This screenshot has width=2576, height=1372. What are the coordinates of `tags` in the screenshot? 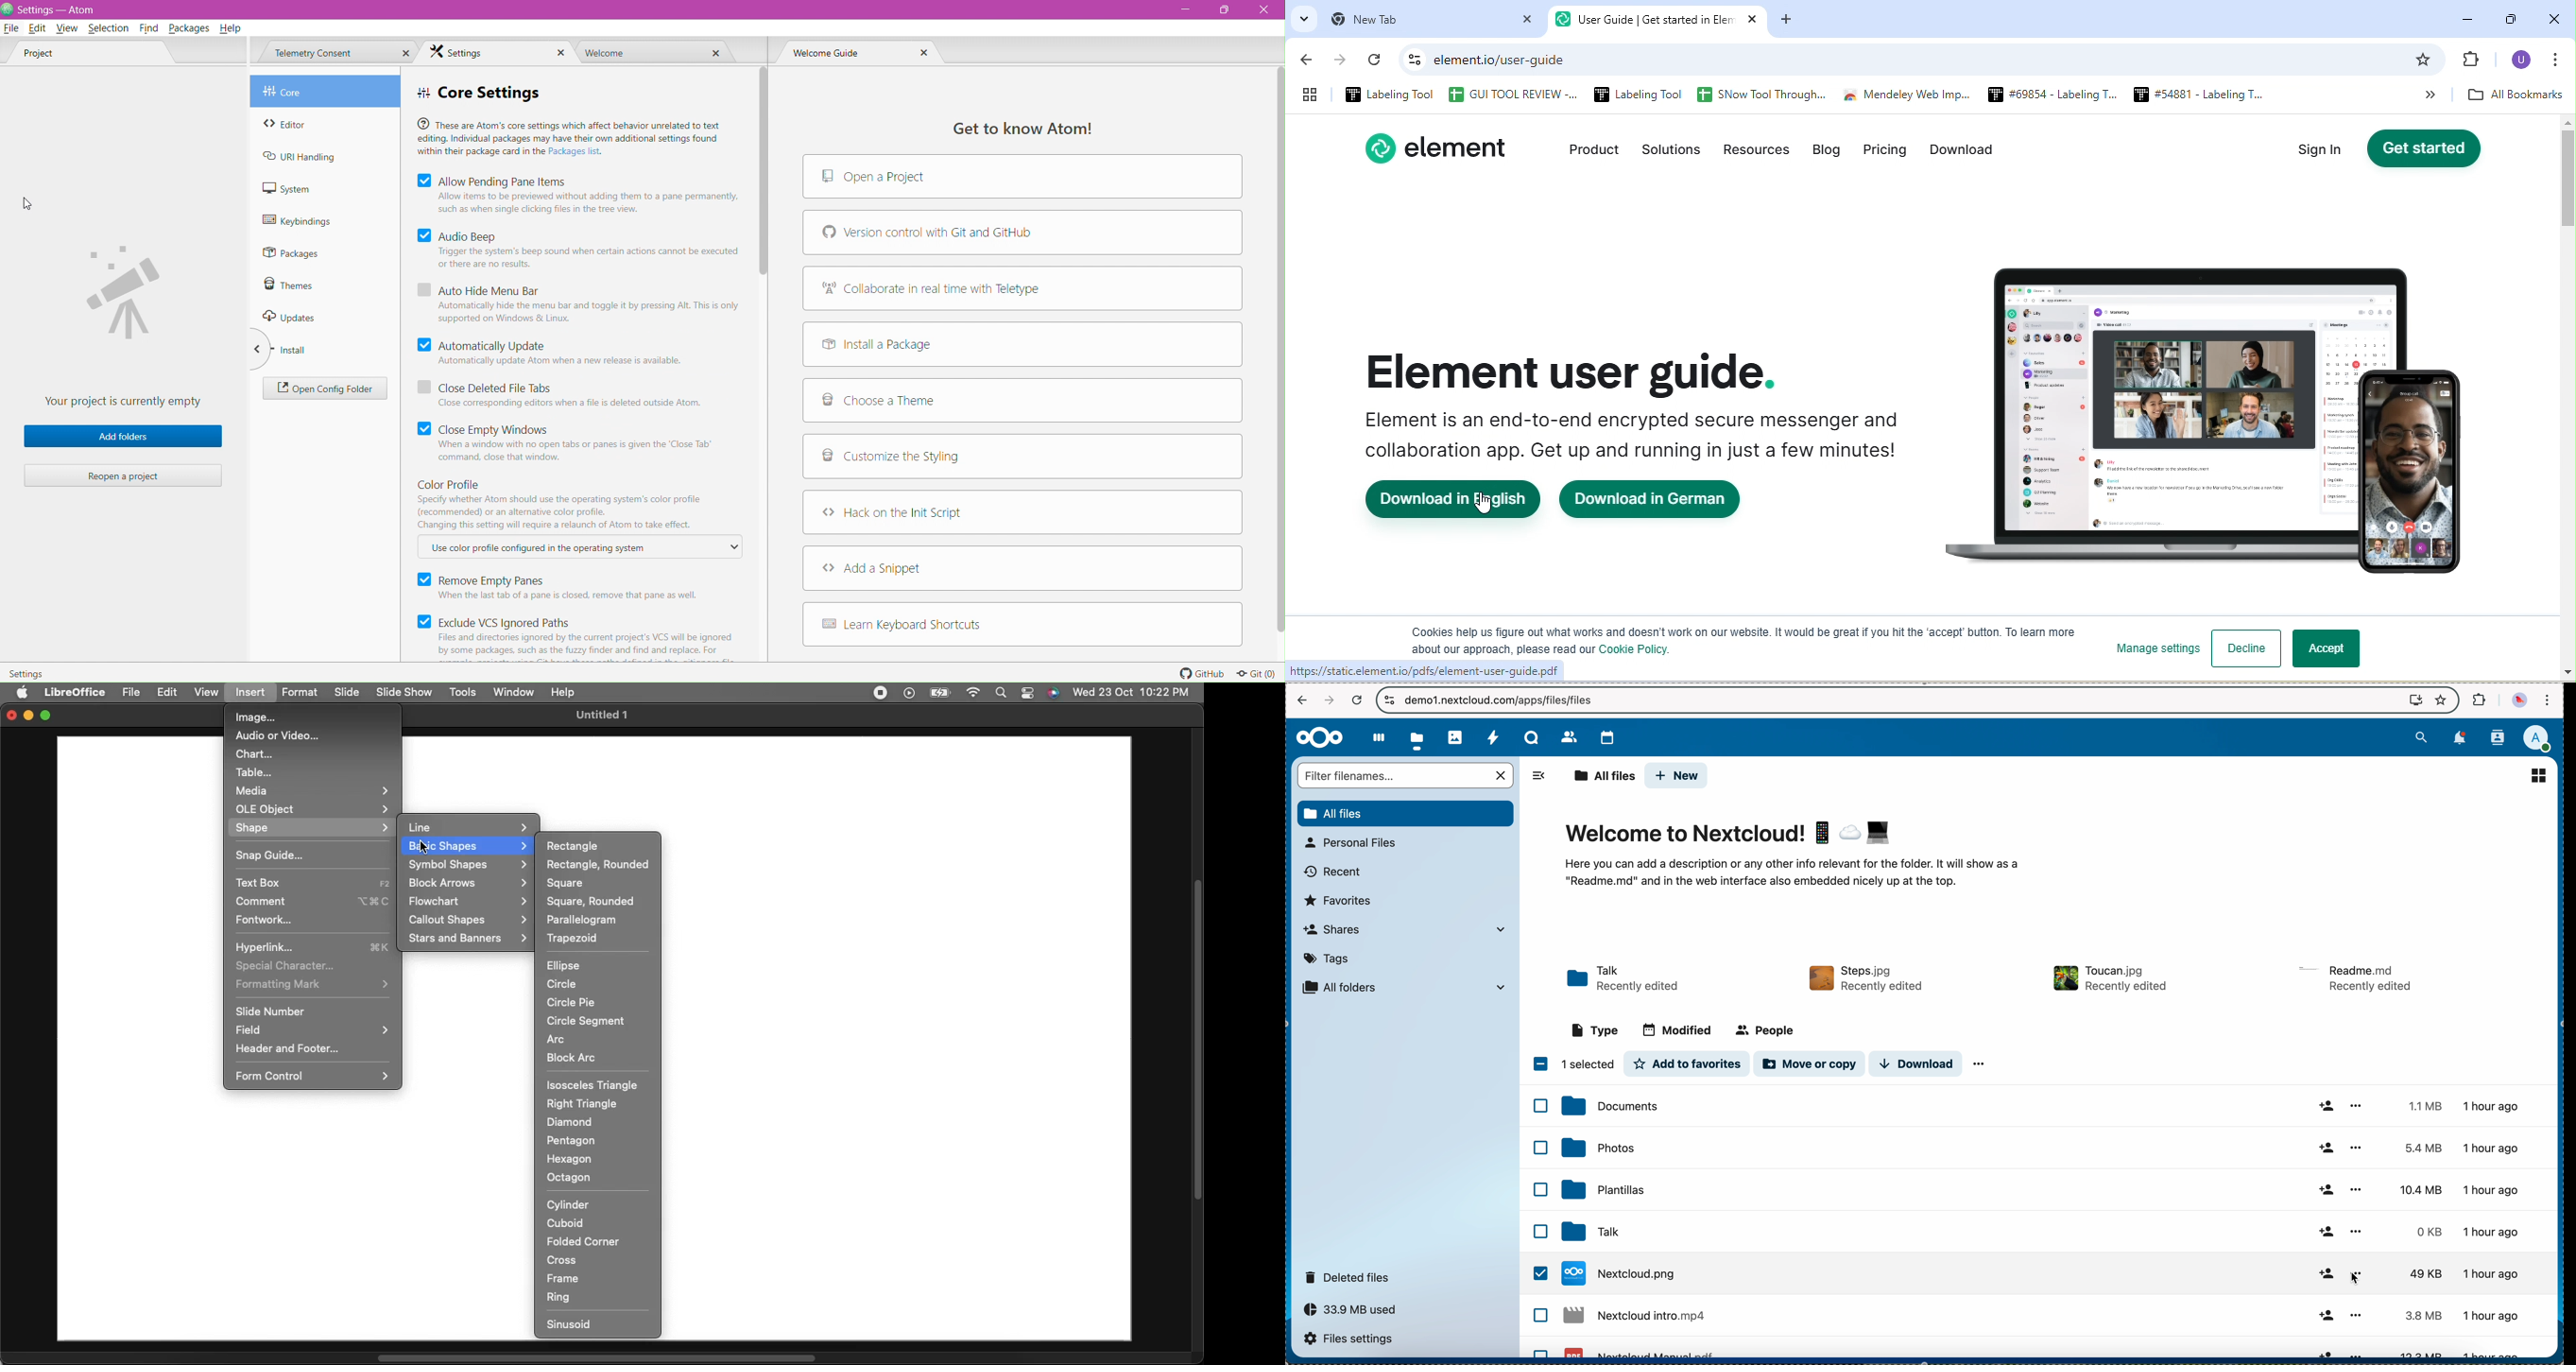 It's located at (1326, 960).